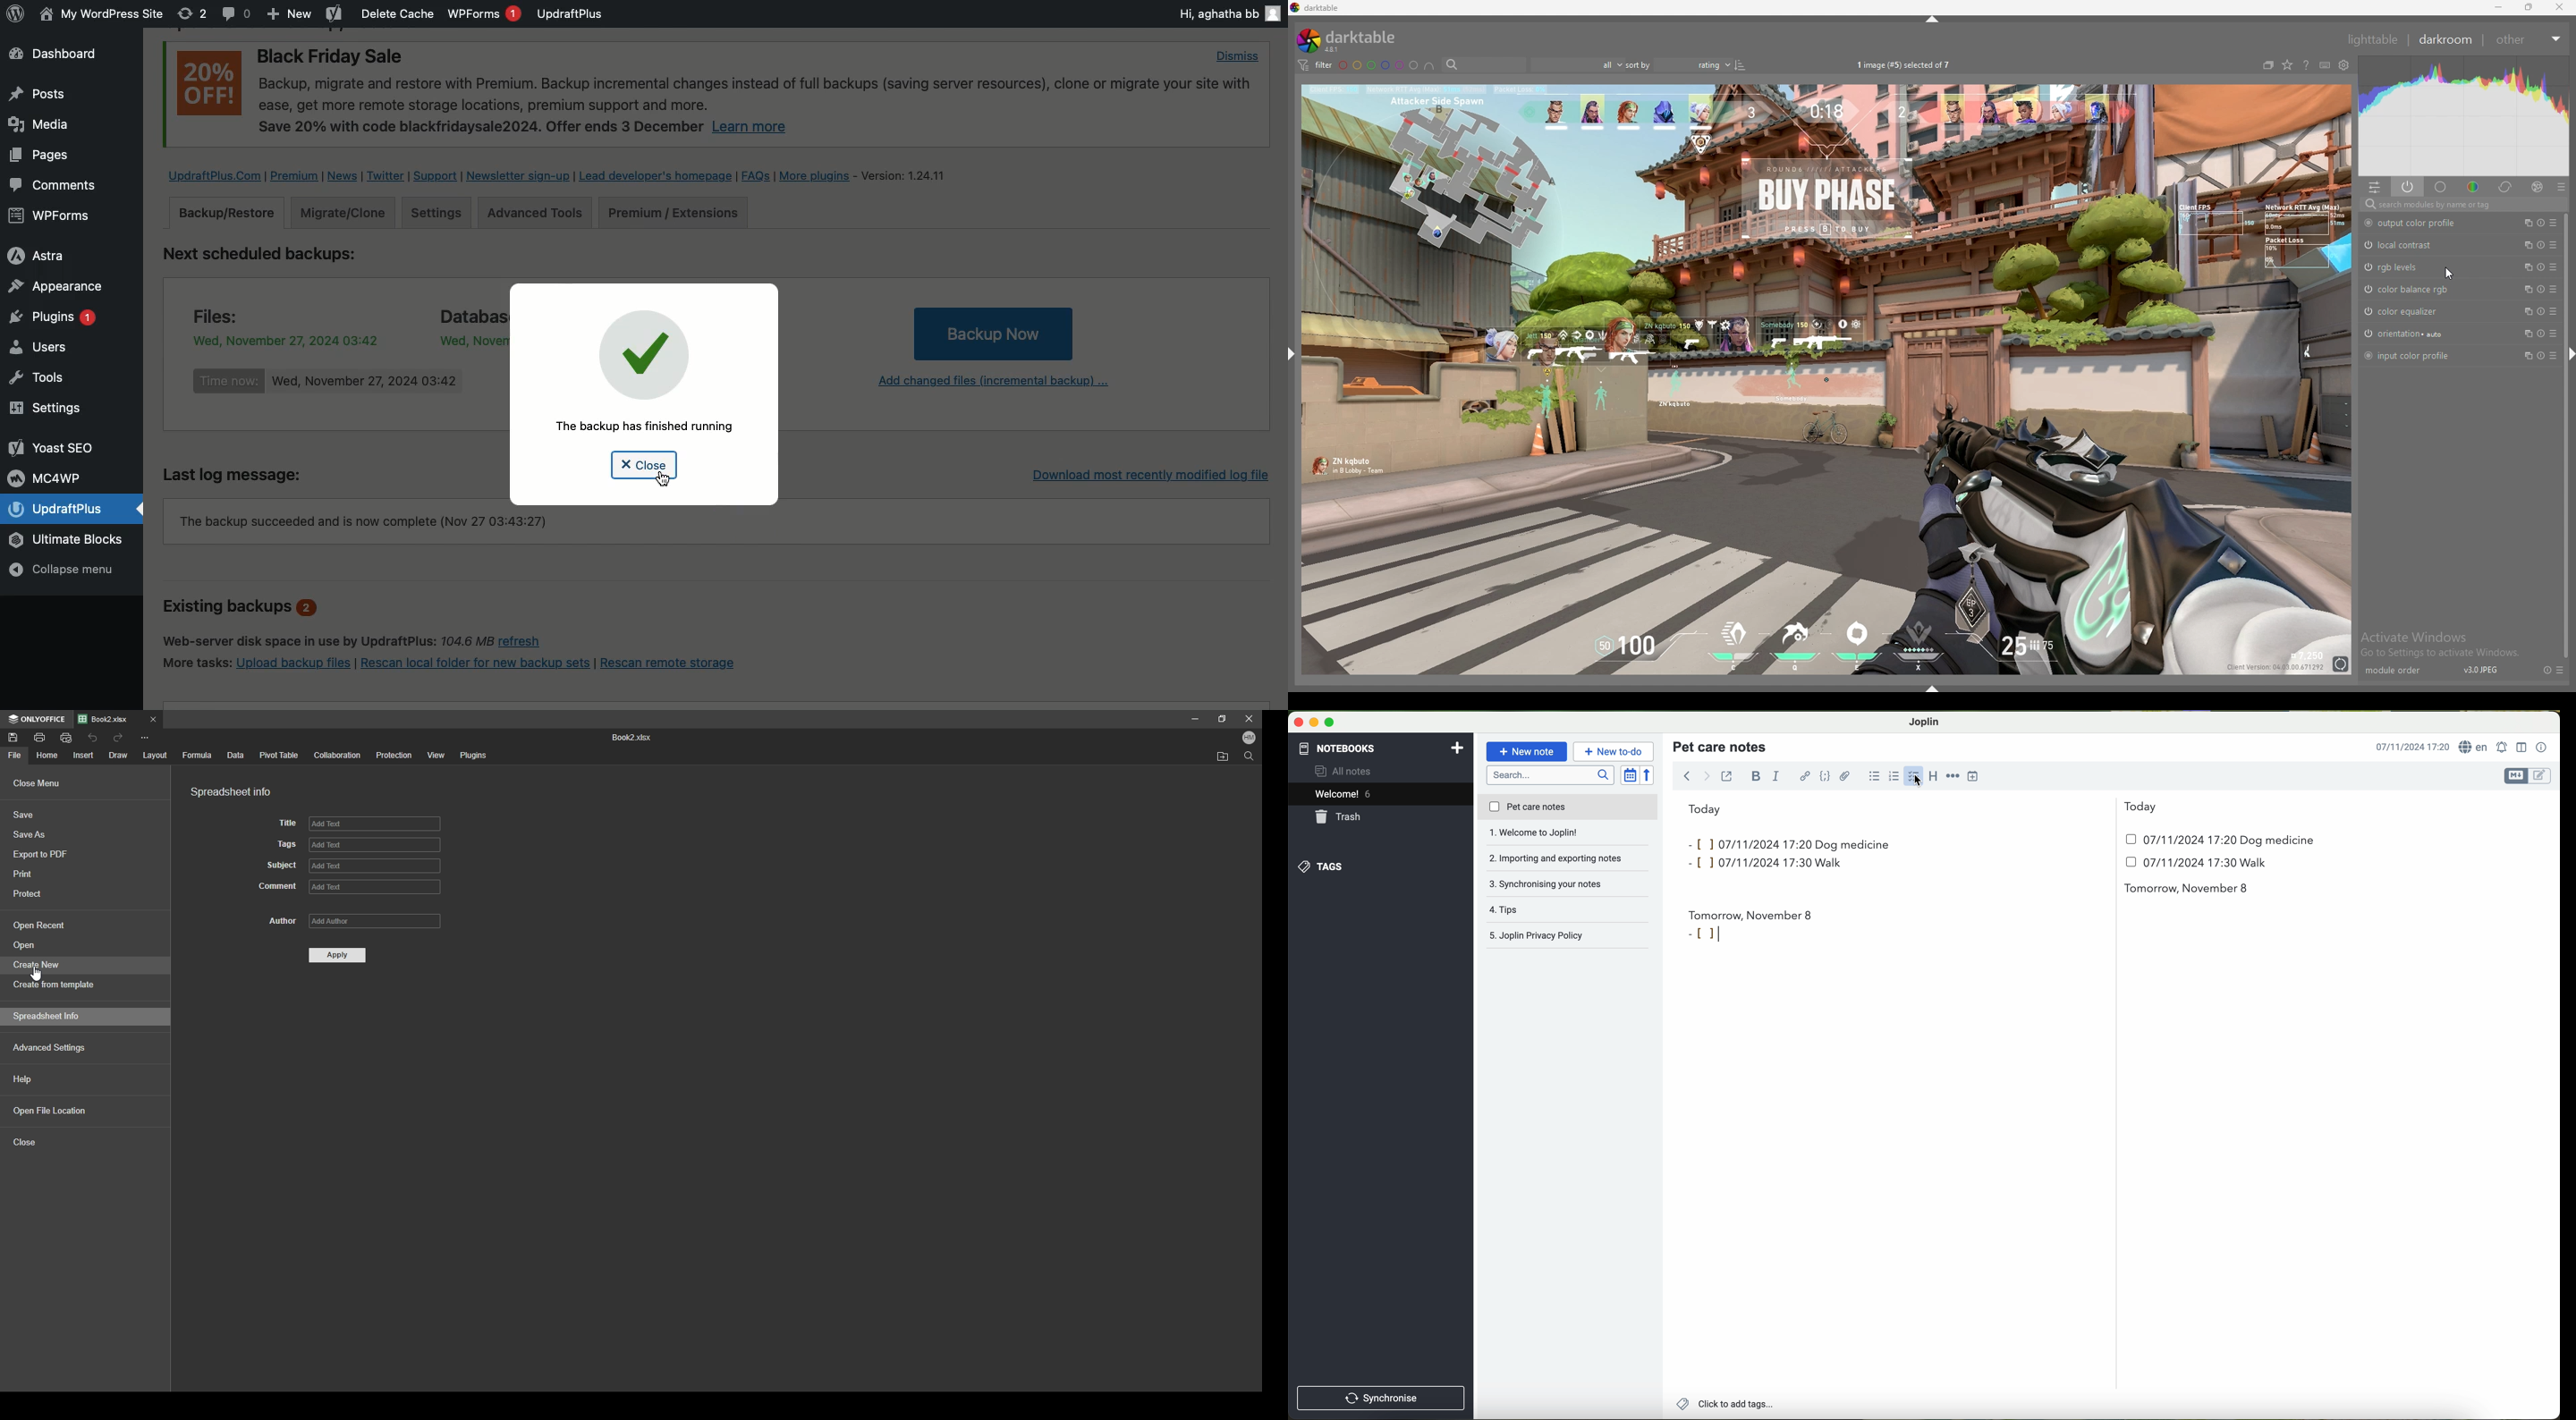 This screenshot has height=1428, width=2576. What do you see at coordinates (1756, 776) in the screenshot?
I see `bold` at bounding box center [1756, 776].